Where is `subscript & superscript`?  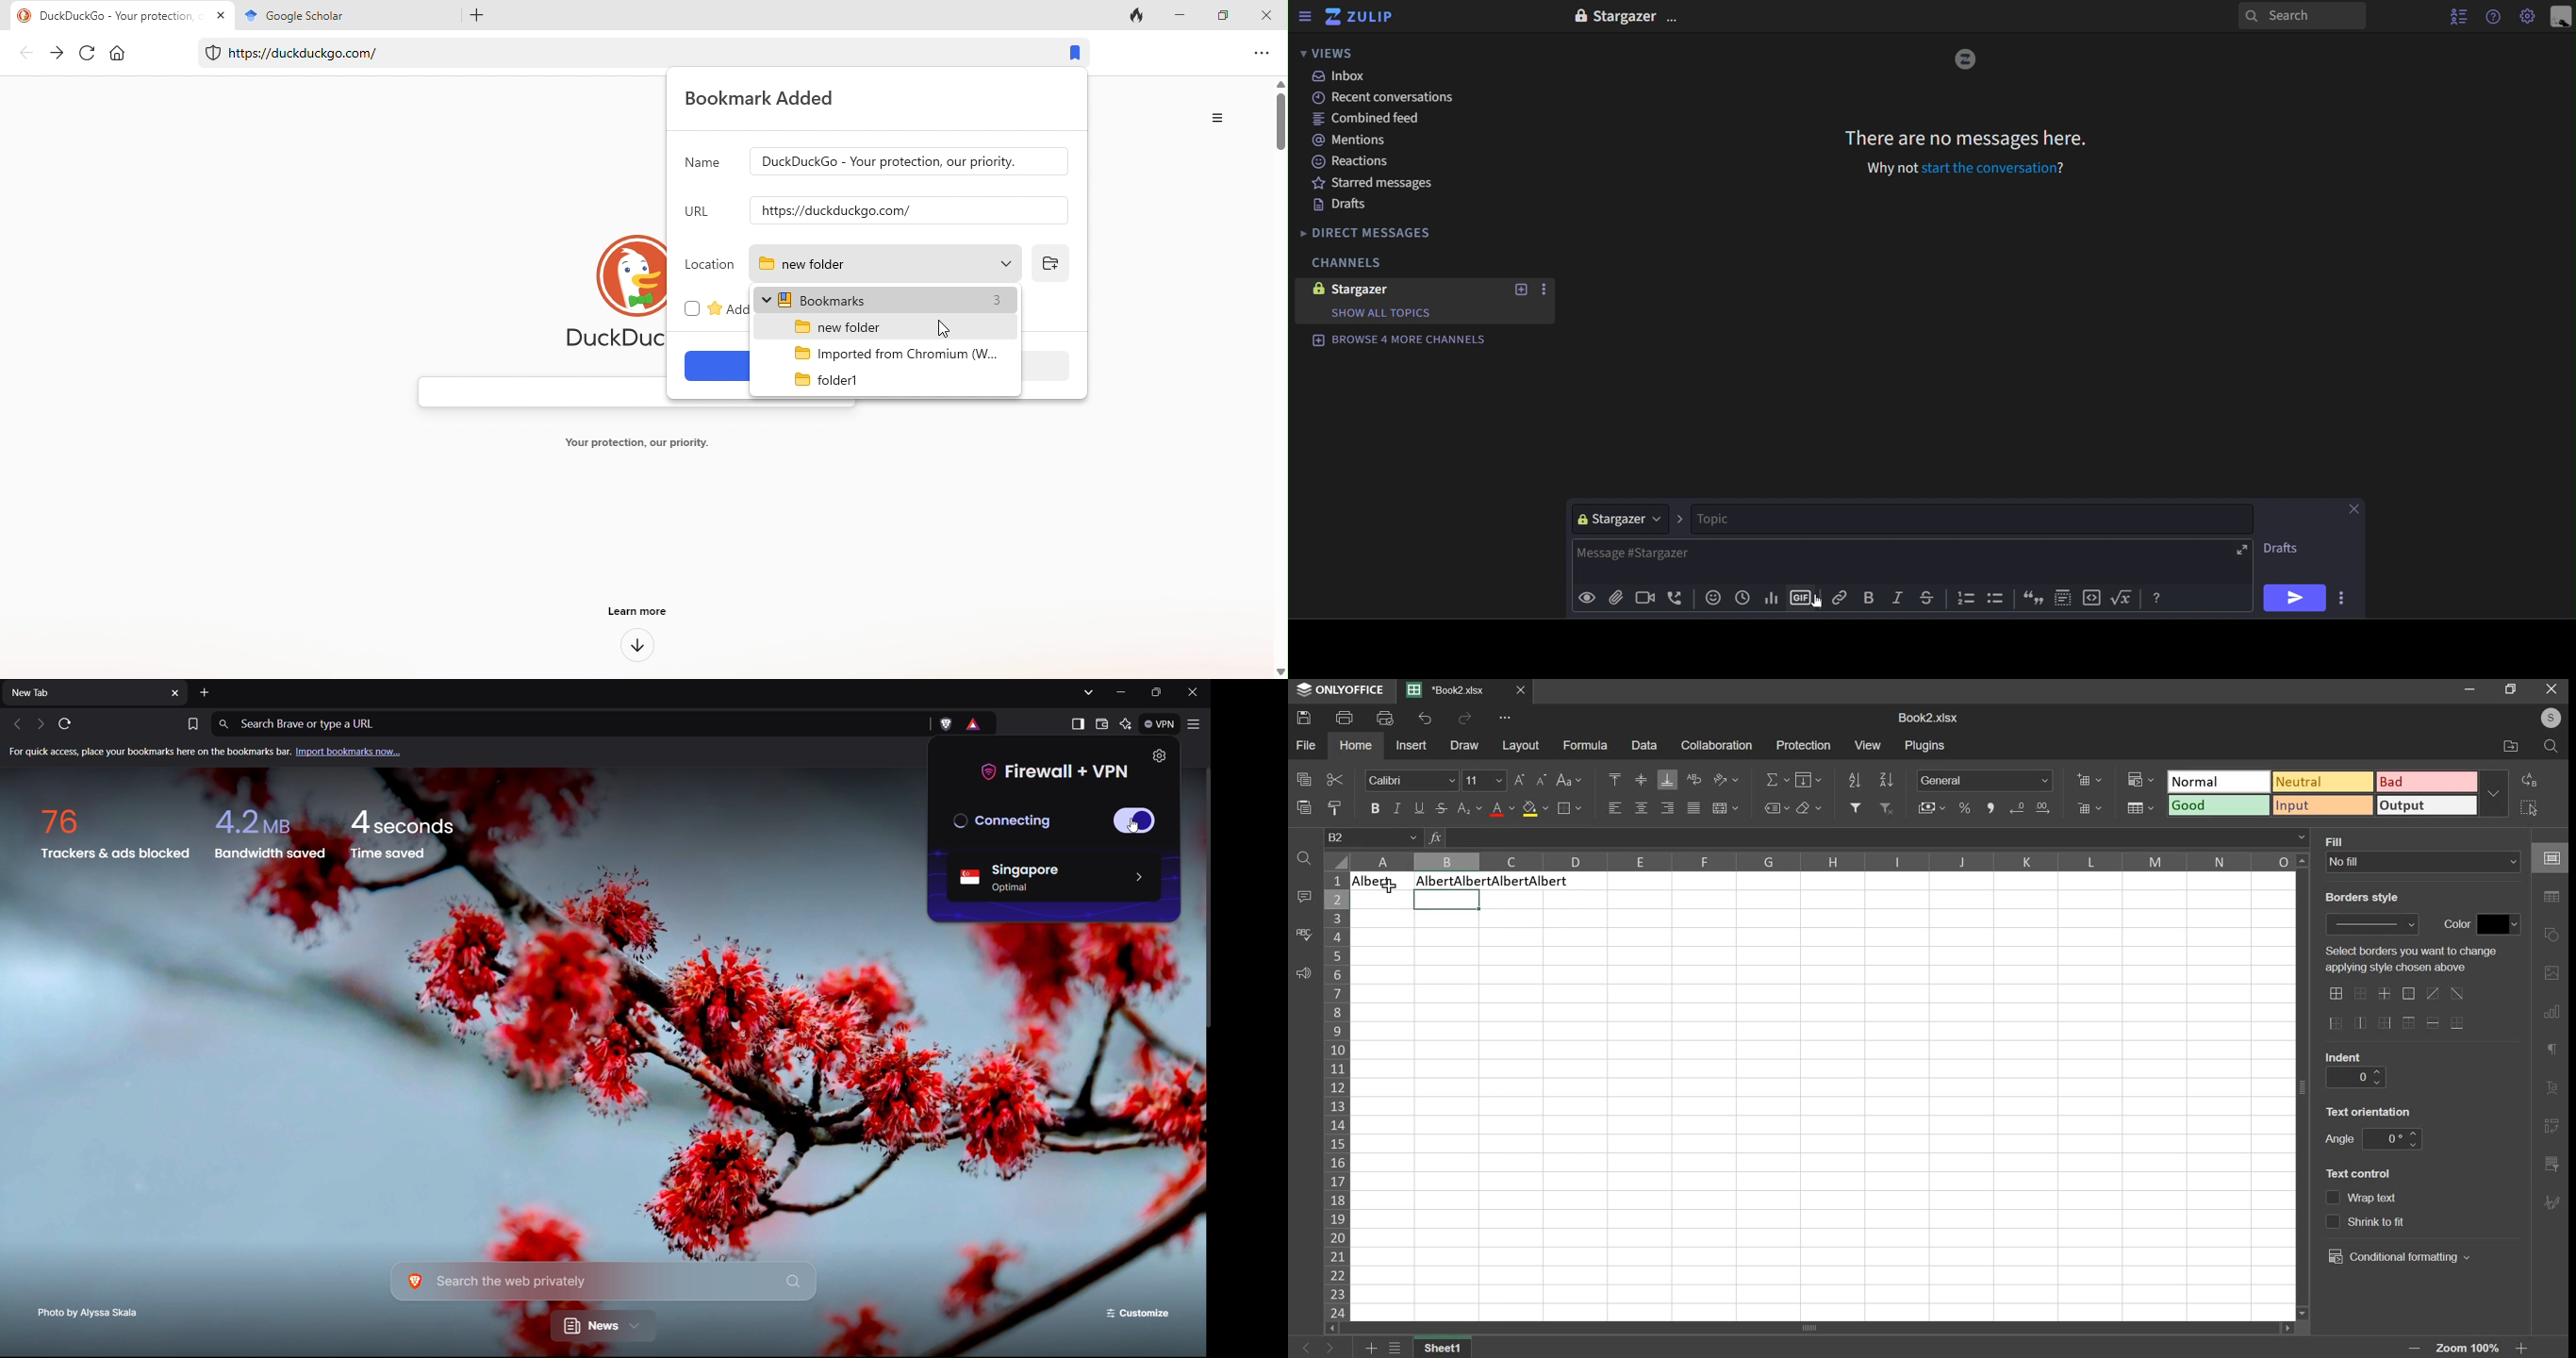
subscript & superscript is located at coordinates (1470, 808).